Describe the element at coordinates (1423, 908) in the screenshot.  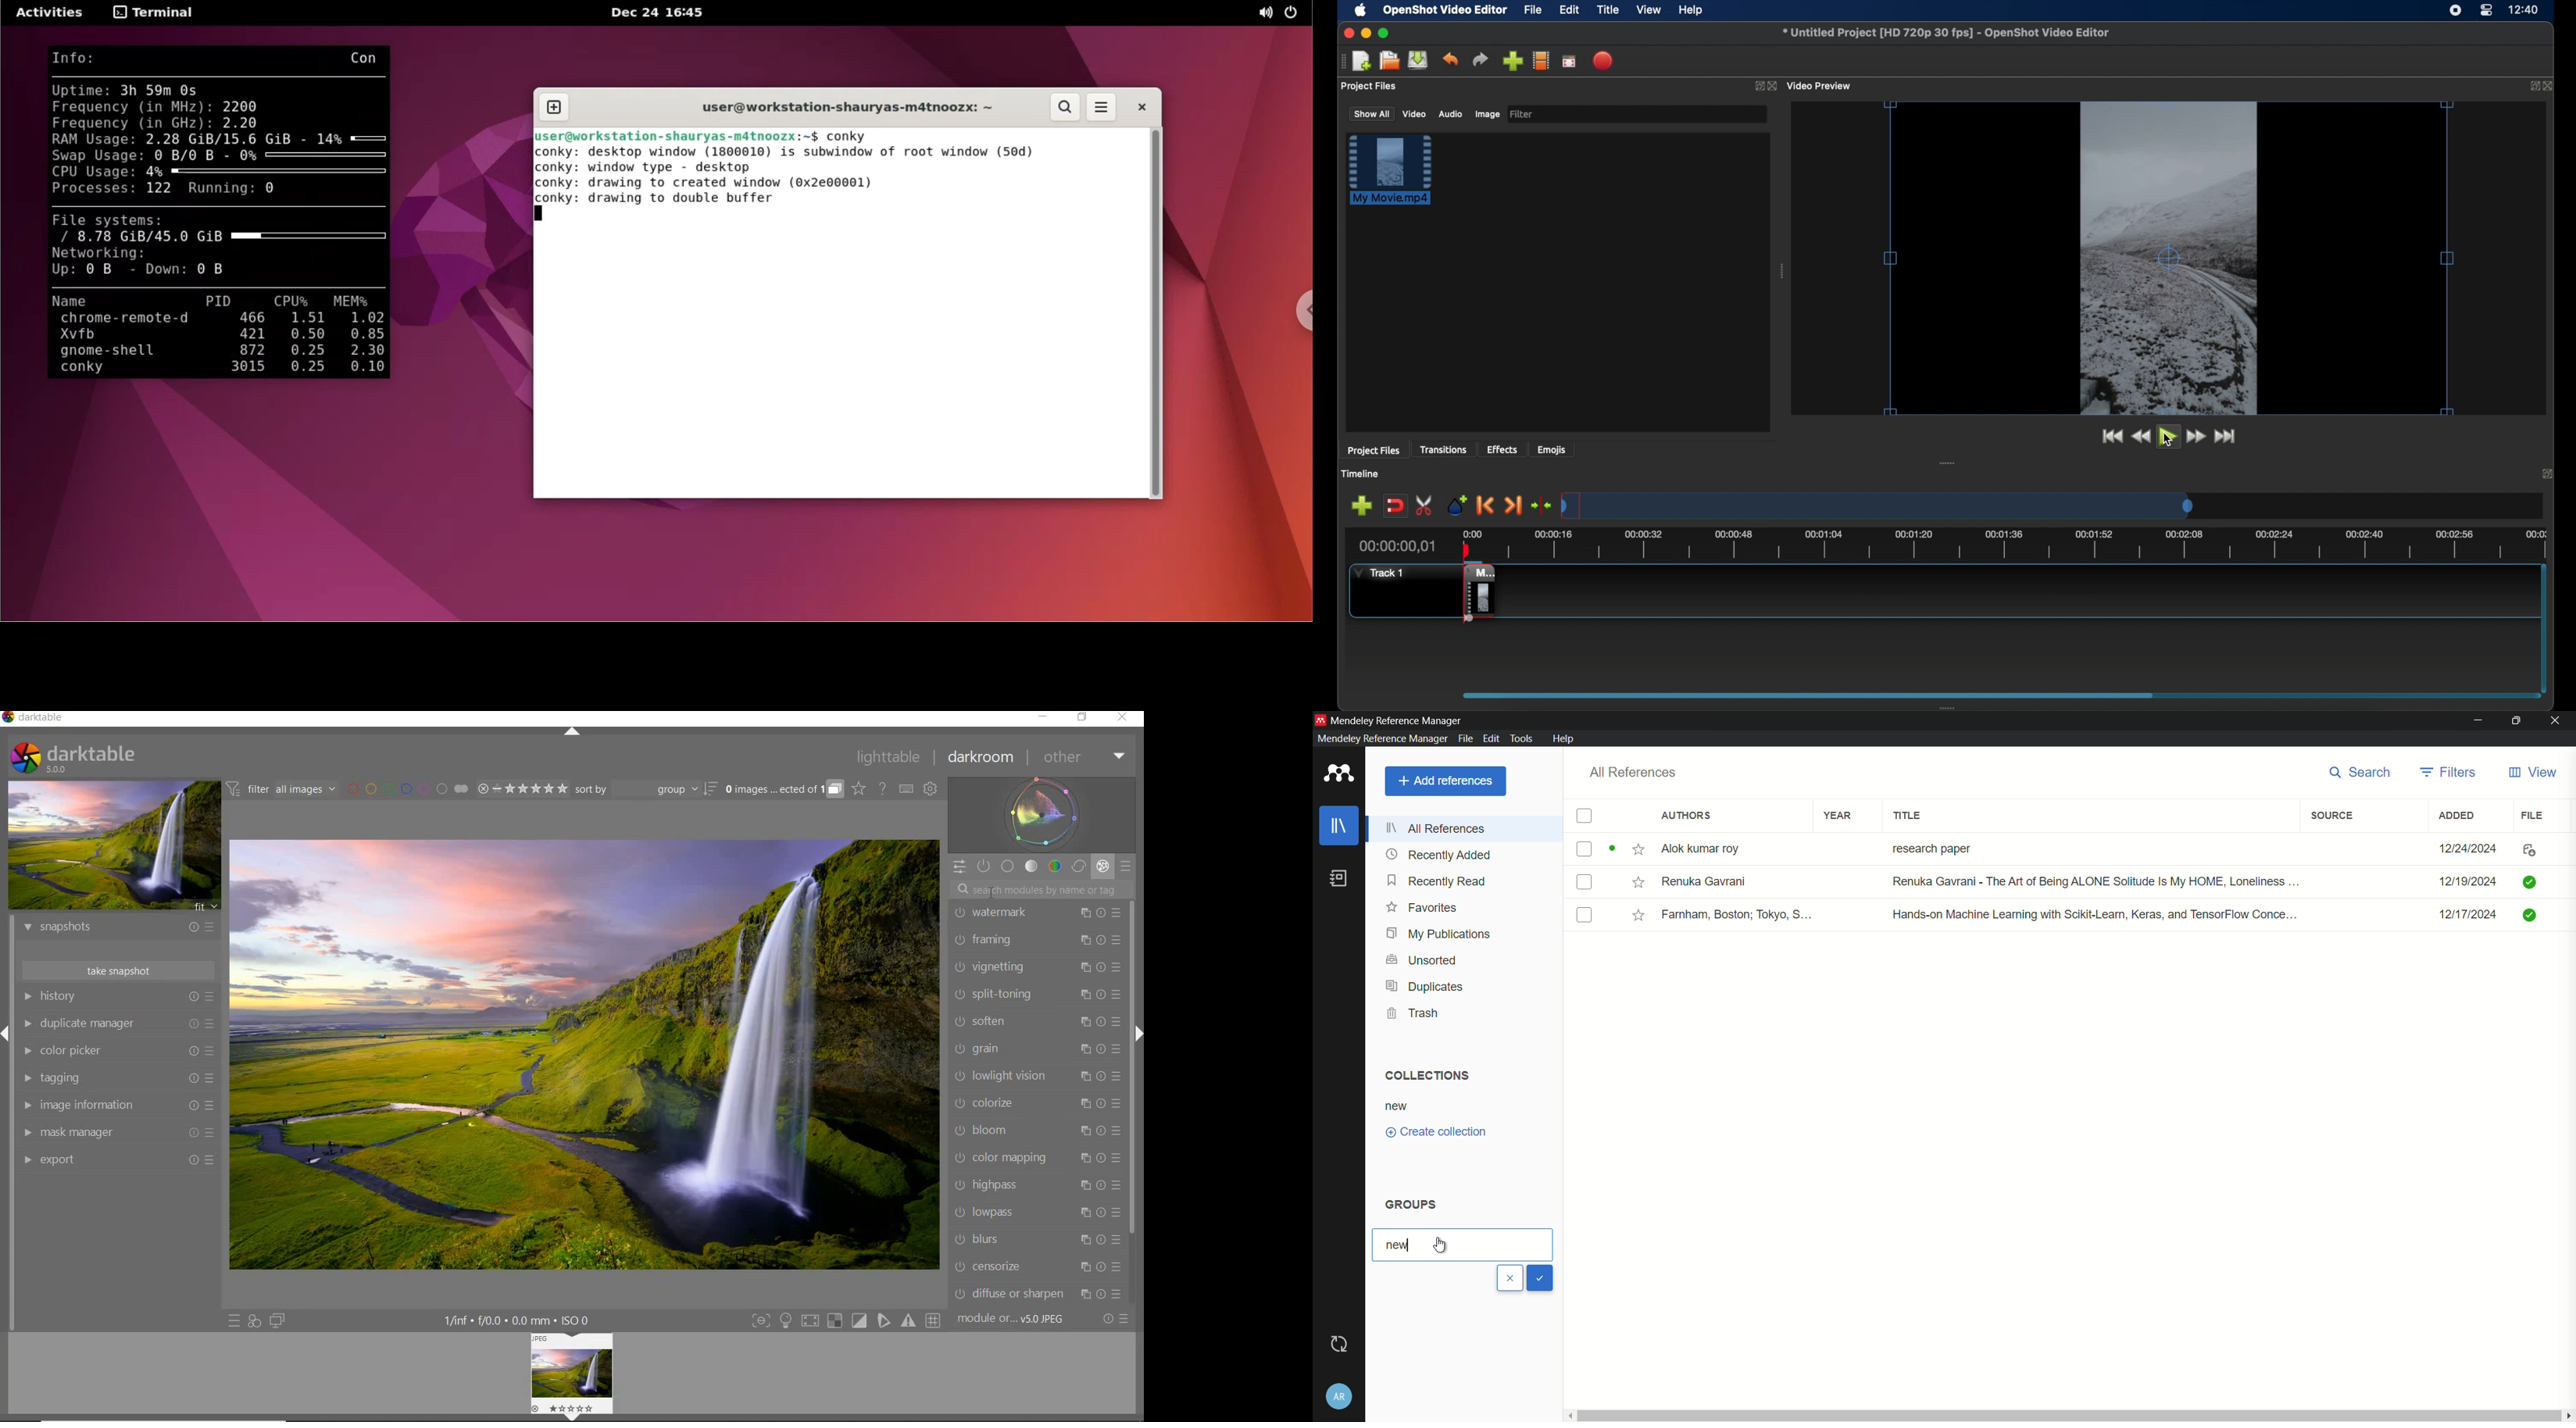
I see `favorites` at that location.